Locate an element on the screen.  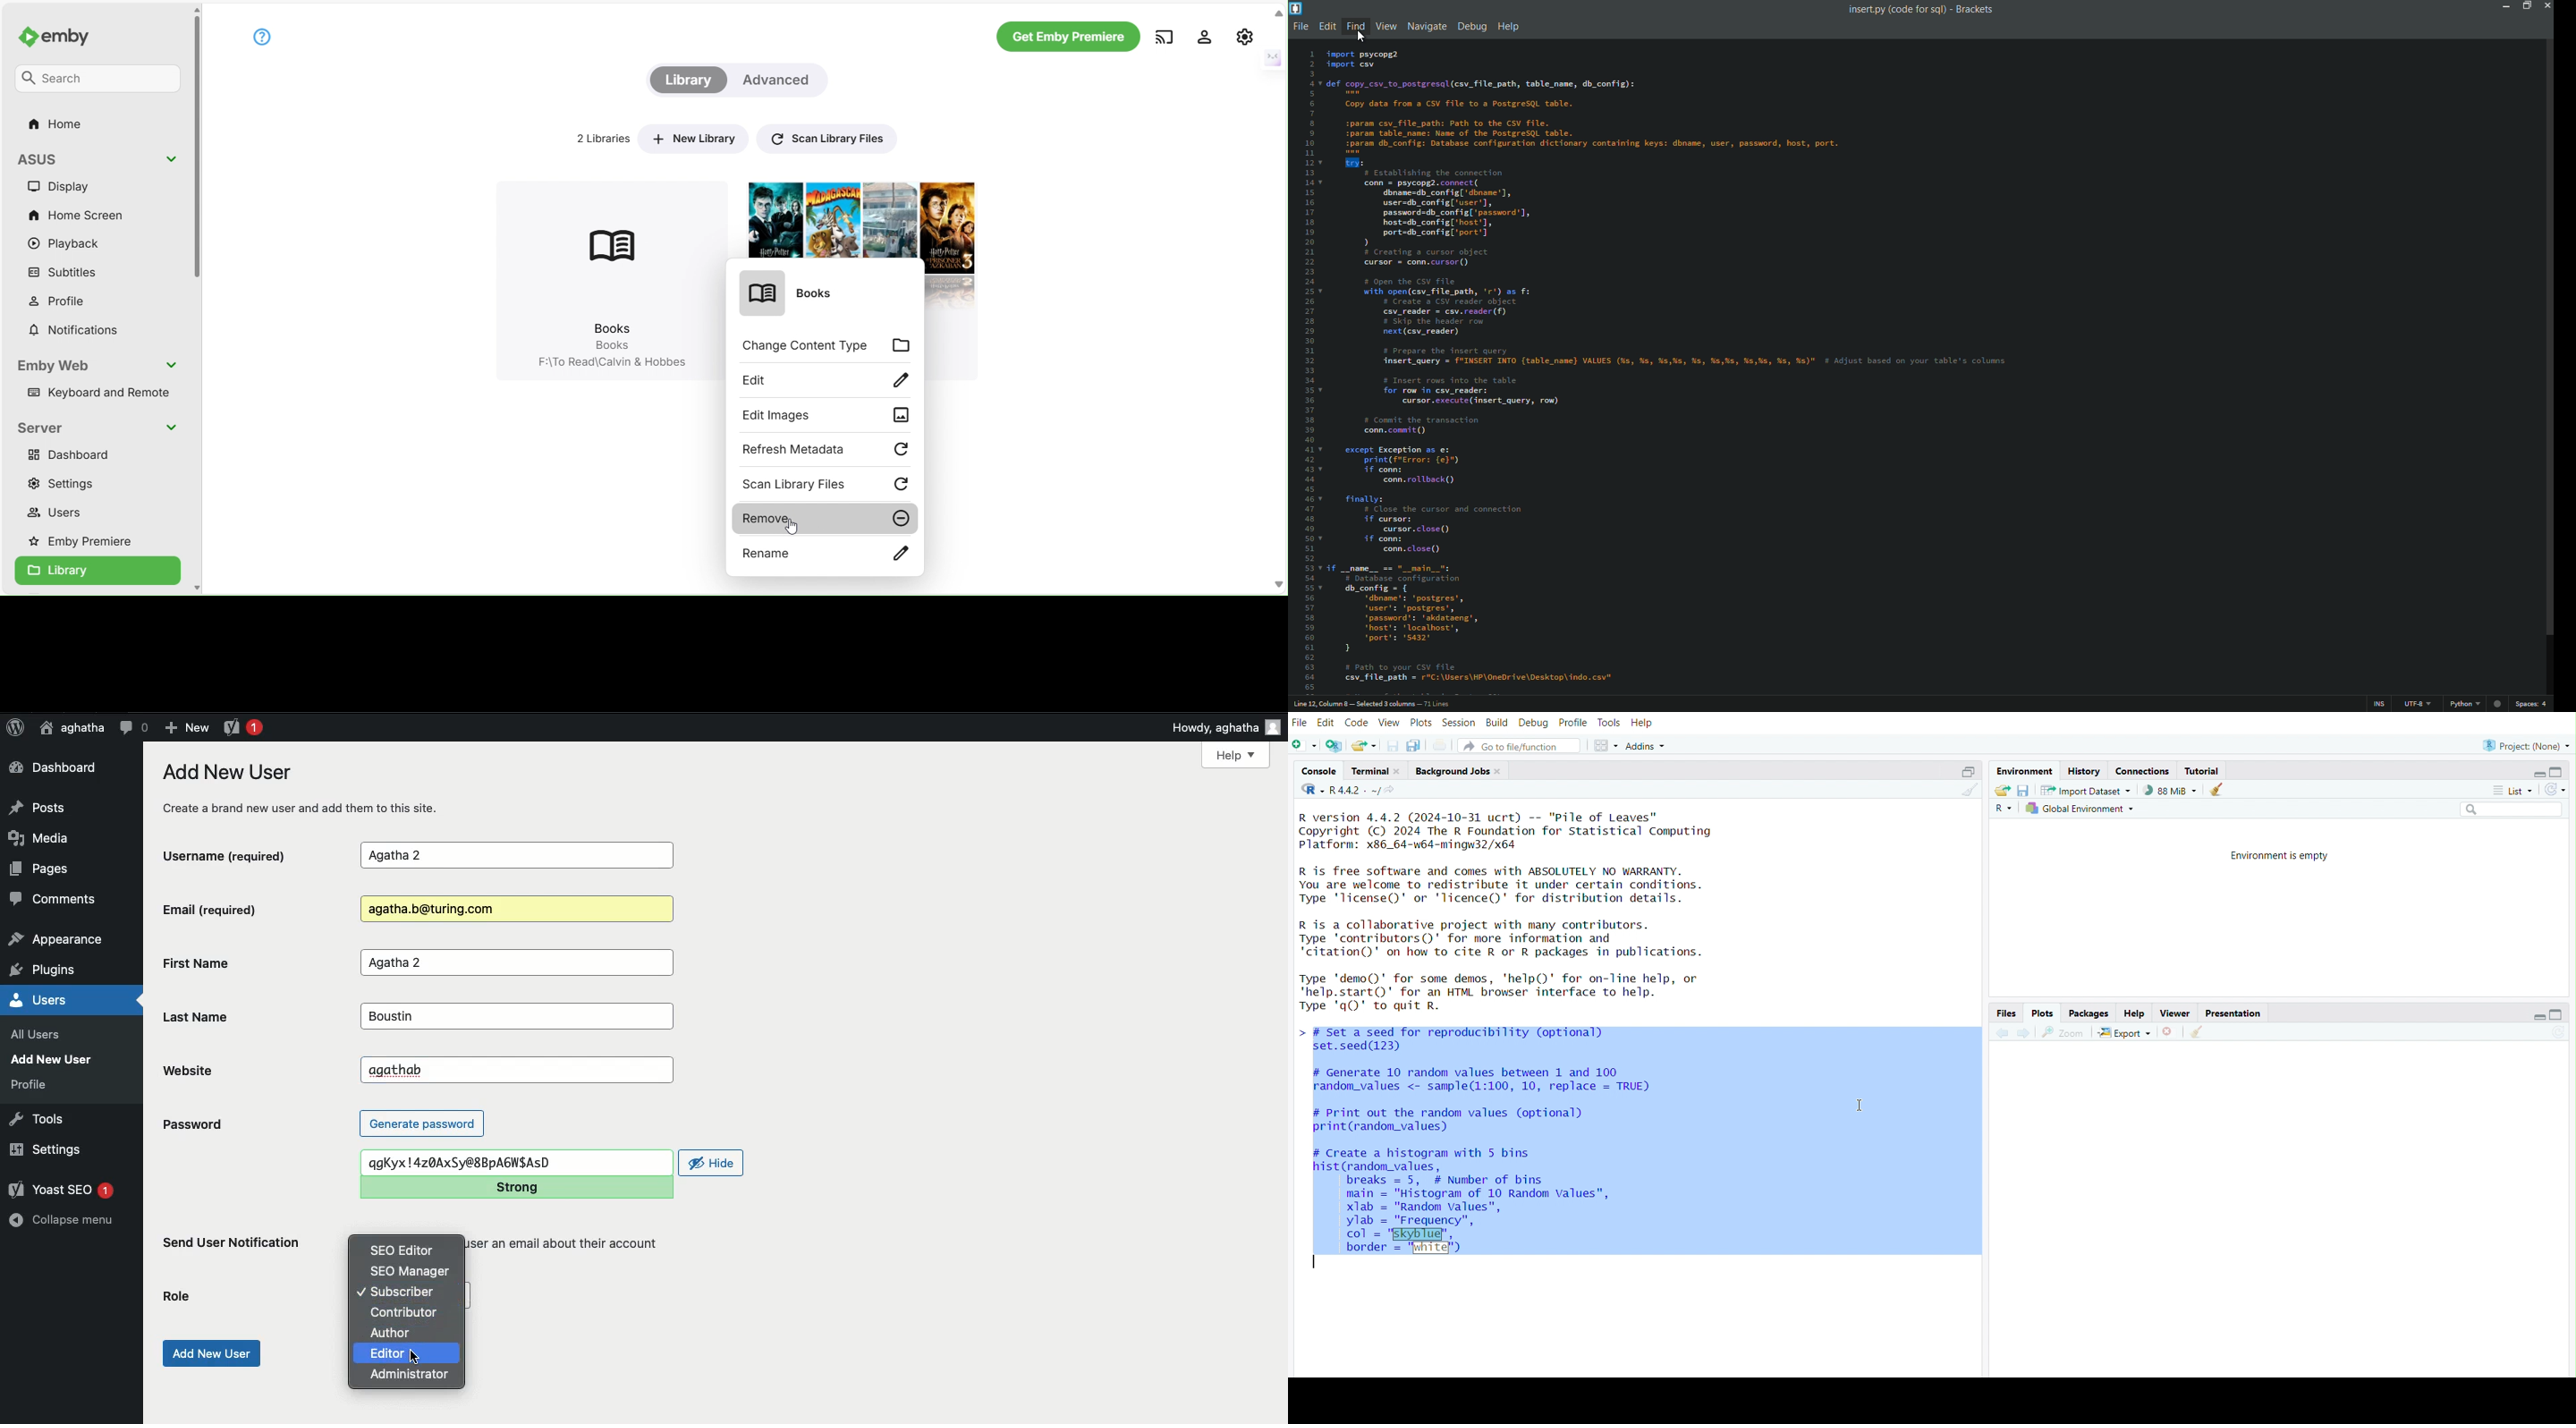
move up is located at coordinates (196, 10).